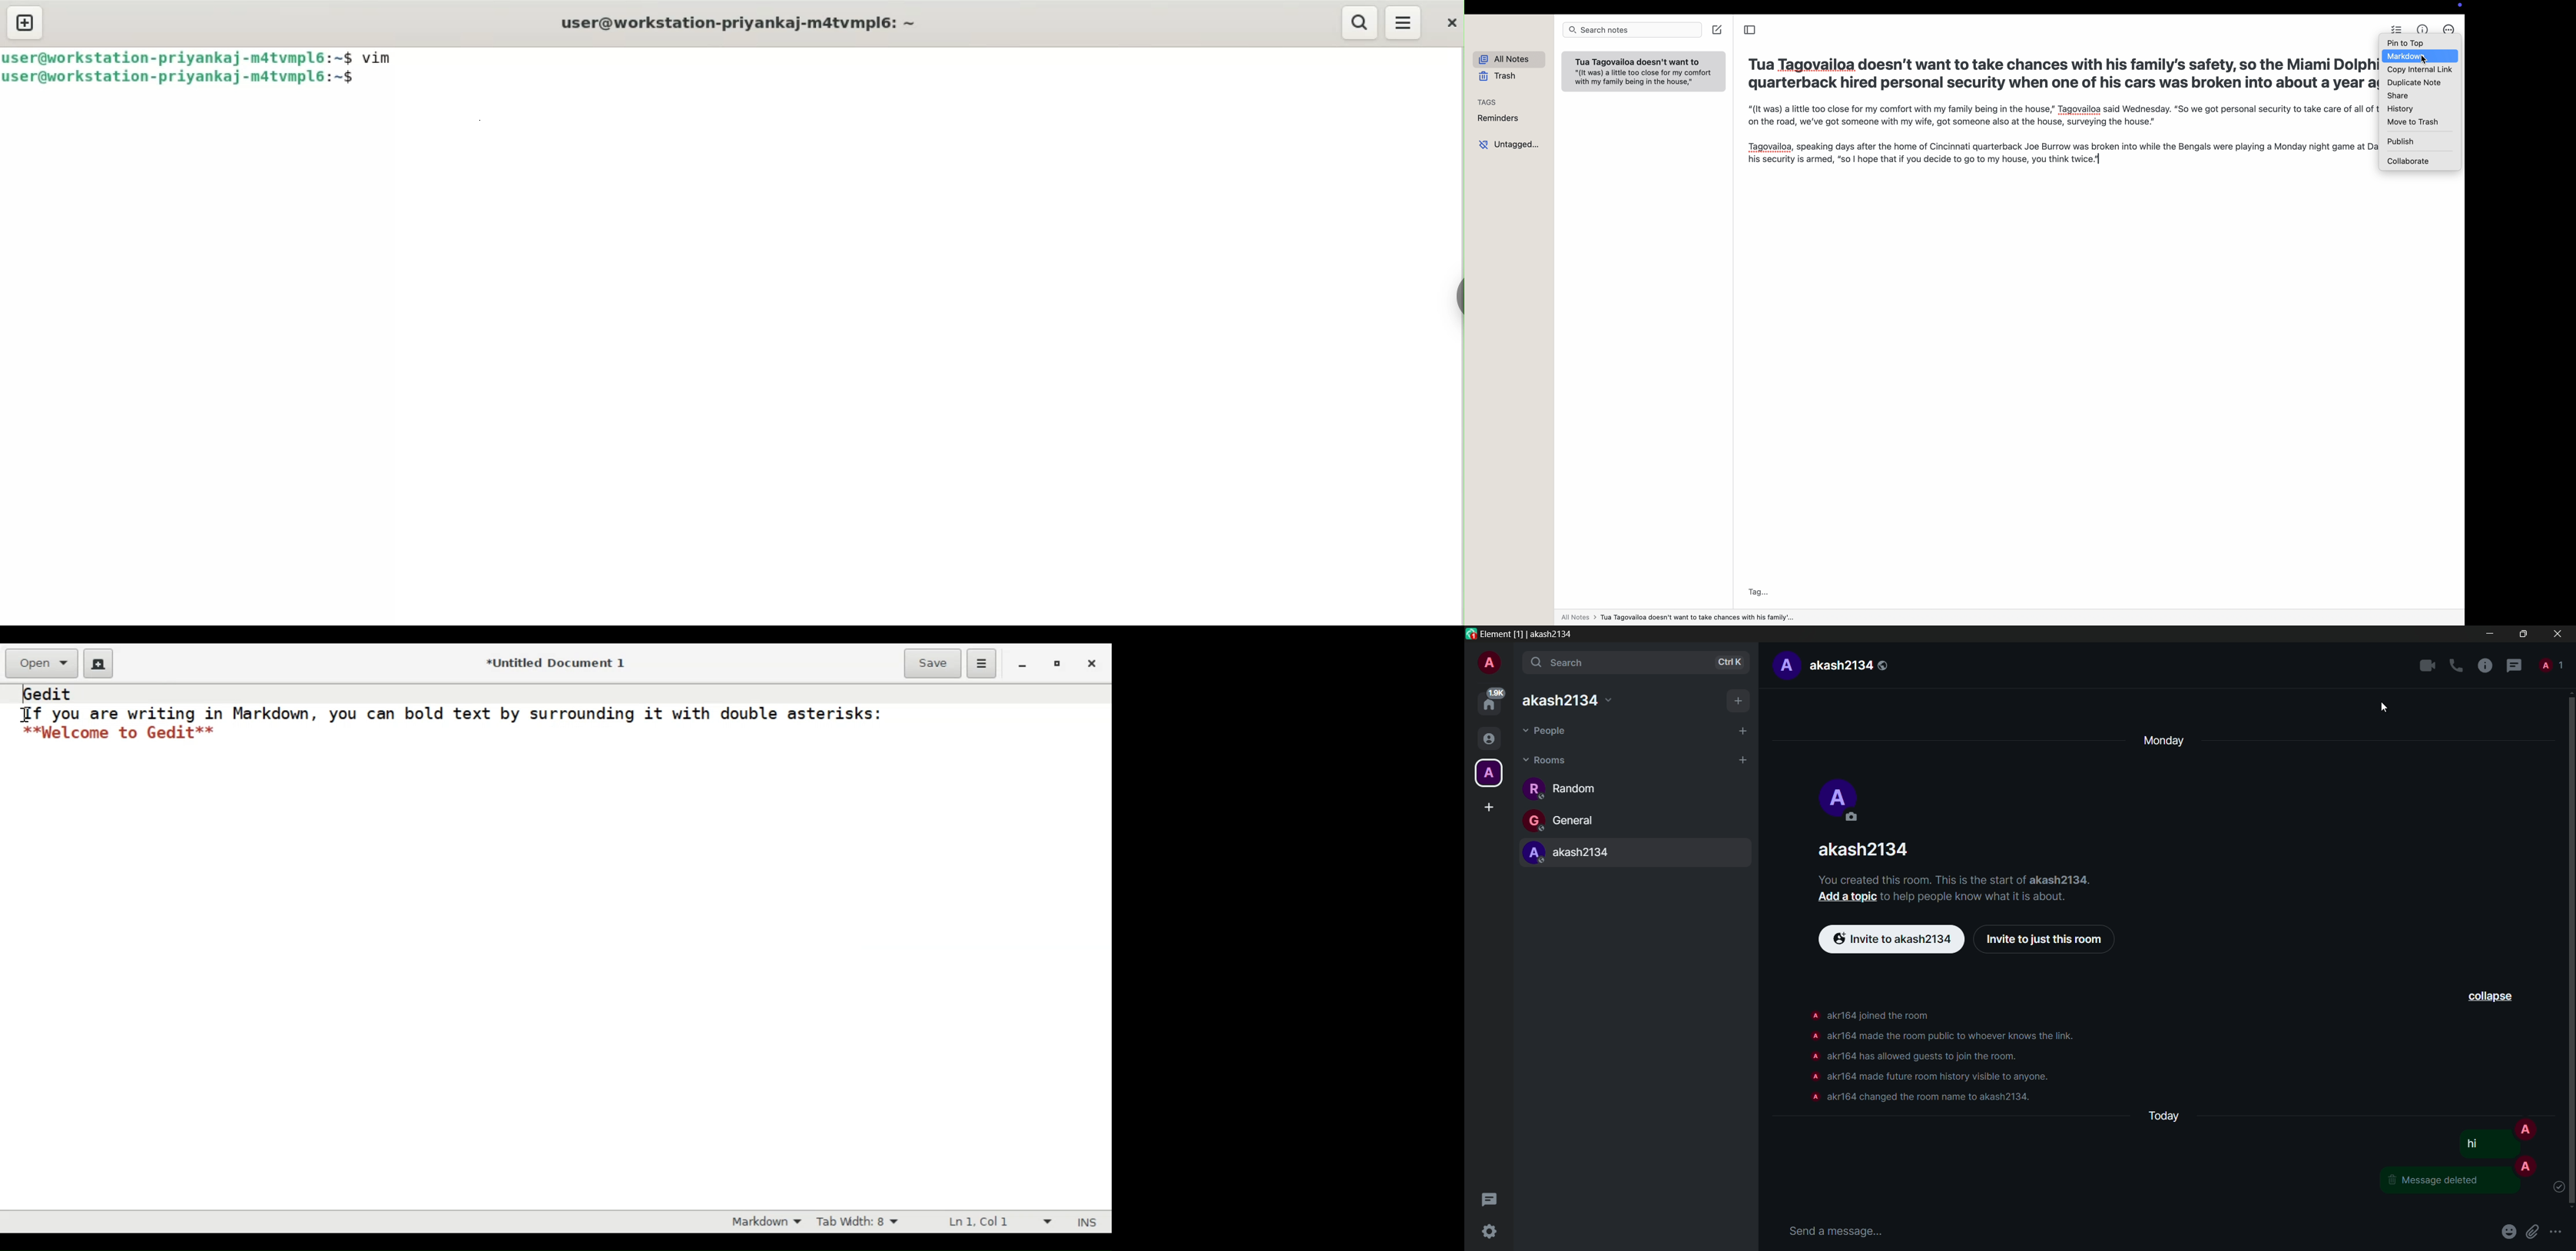 The width and height of the screenshot is (2576, 1260). What do you see at coordinates (2419, 70) in the screenshot?
I see `copy internal link` at bounding box center [2419, 70].